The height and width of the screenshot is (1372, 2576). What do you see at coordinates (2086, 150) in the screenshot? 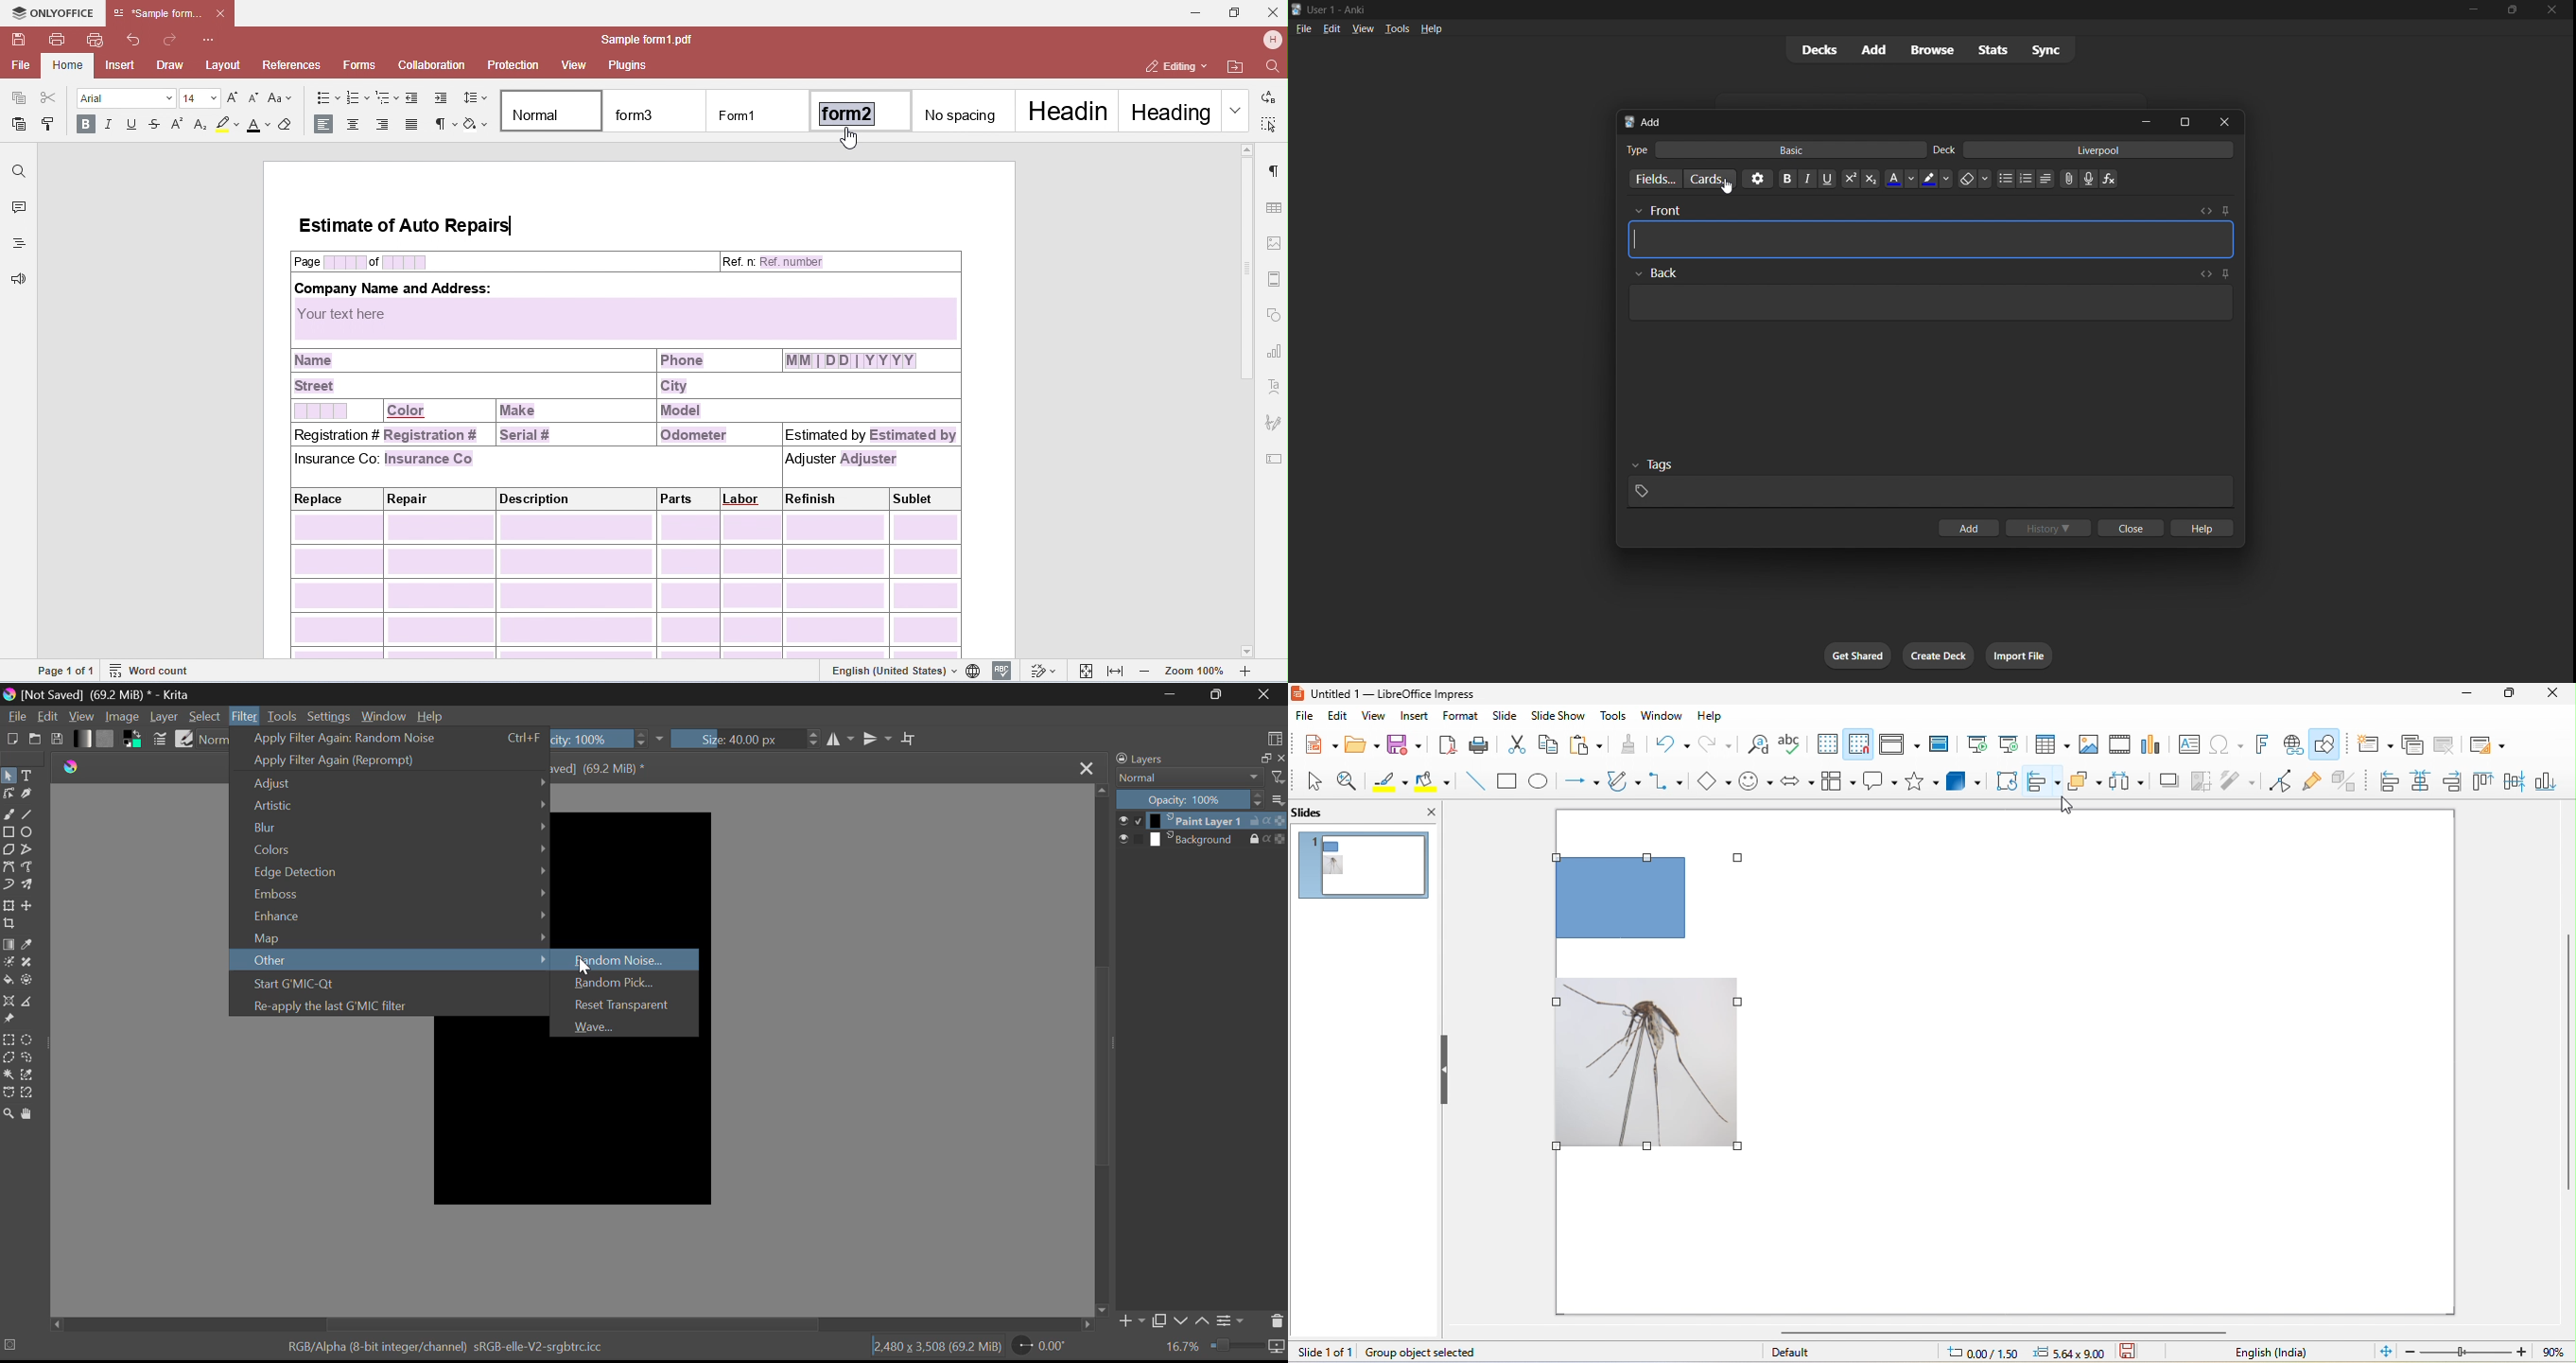
I see `card deck input field` at bounding box center [2086, 150].